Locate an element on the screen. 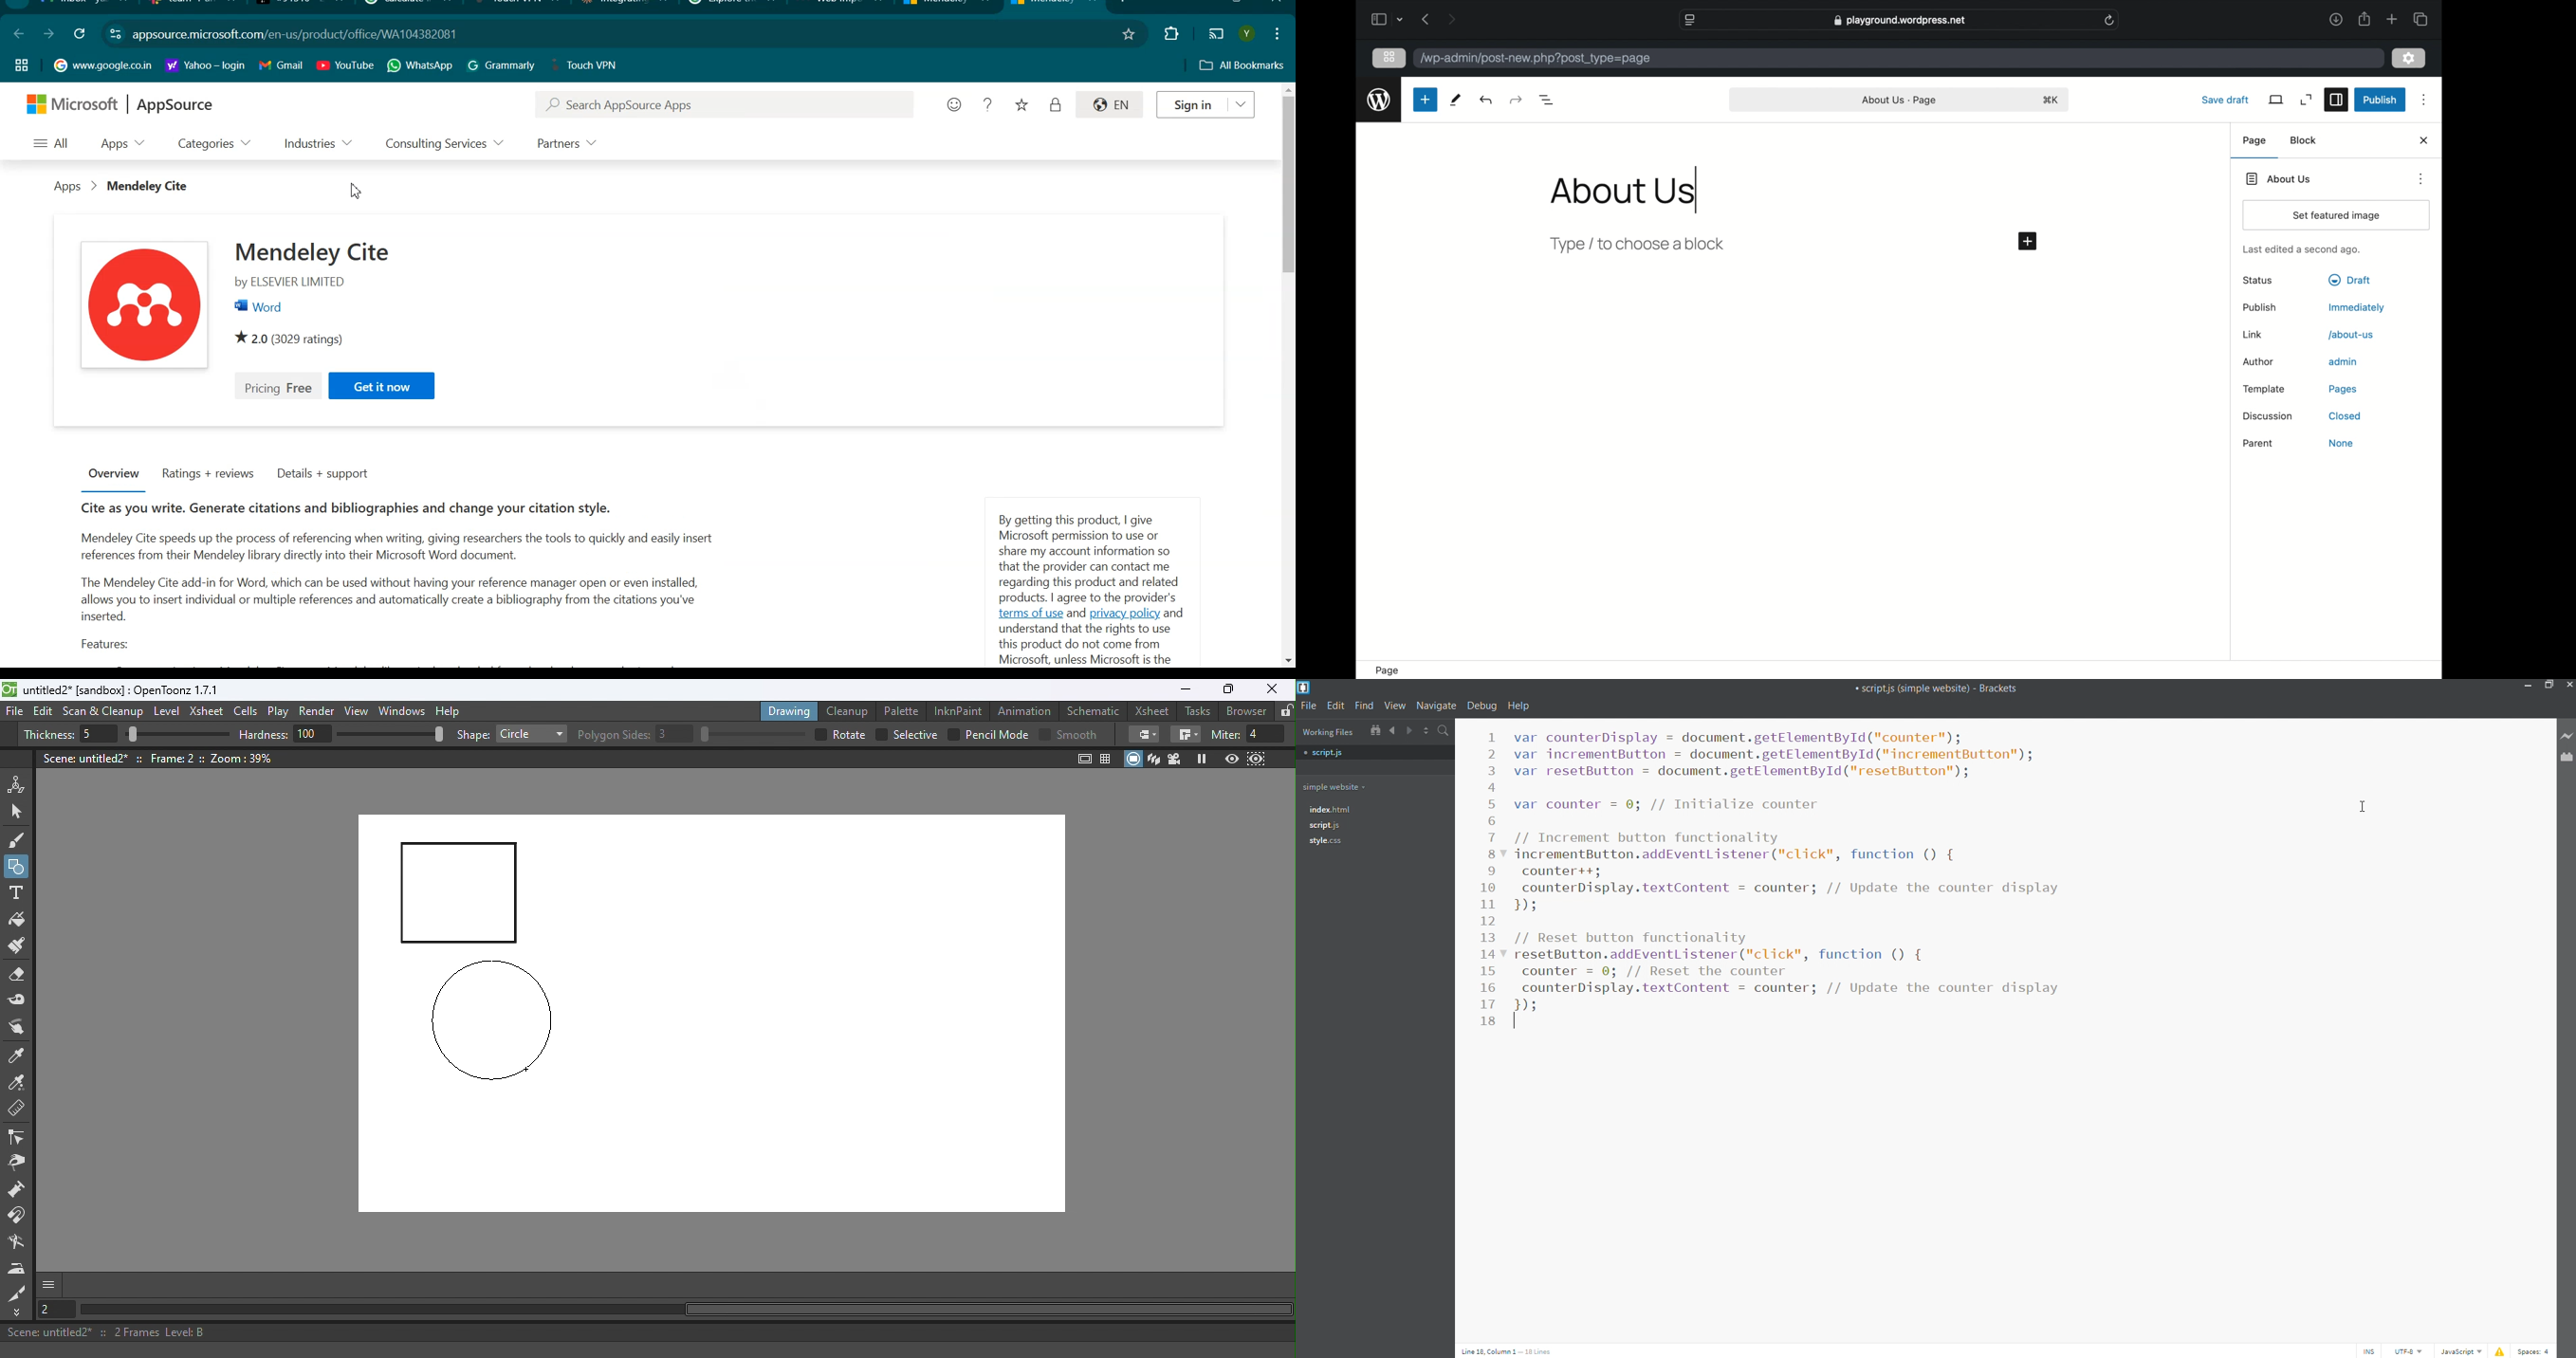 This screenshot has height=1372, width=2576. live preview is located at coordinates (2567, 735).